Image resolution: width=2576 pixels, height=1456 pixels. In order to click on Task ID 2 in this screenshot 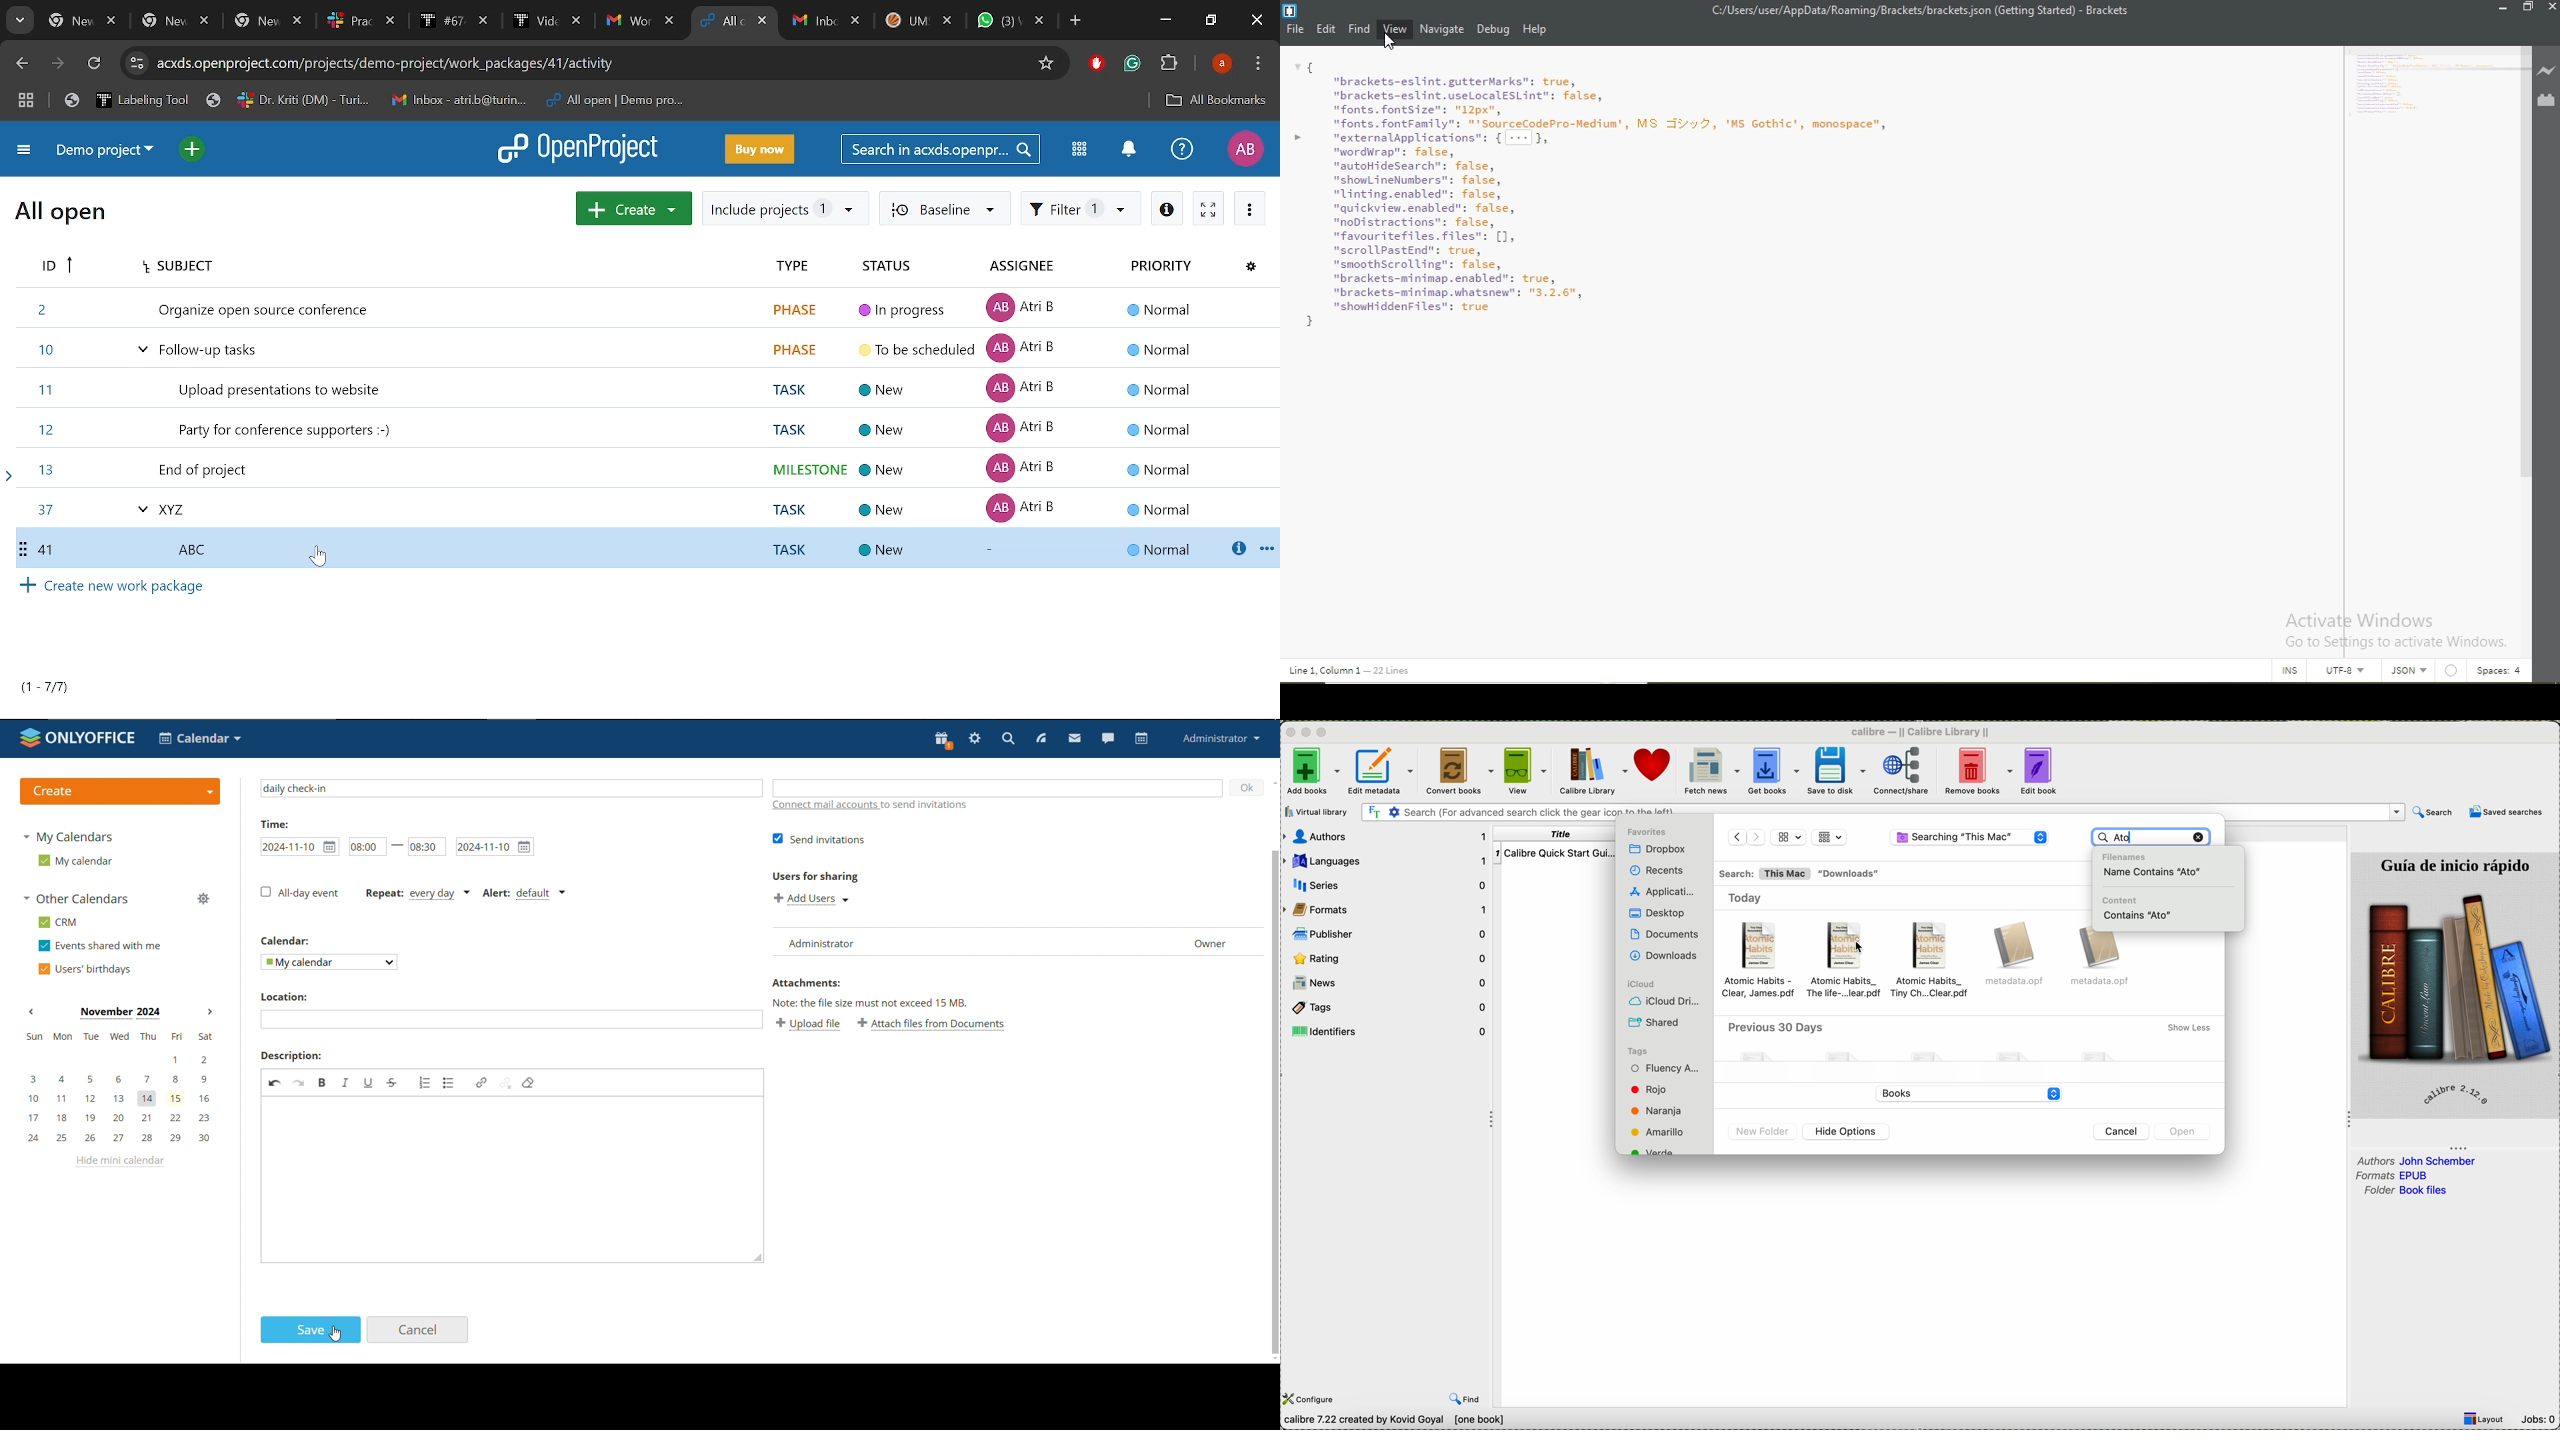, I will do `click(645, 309)`.